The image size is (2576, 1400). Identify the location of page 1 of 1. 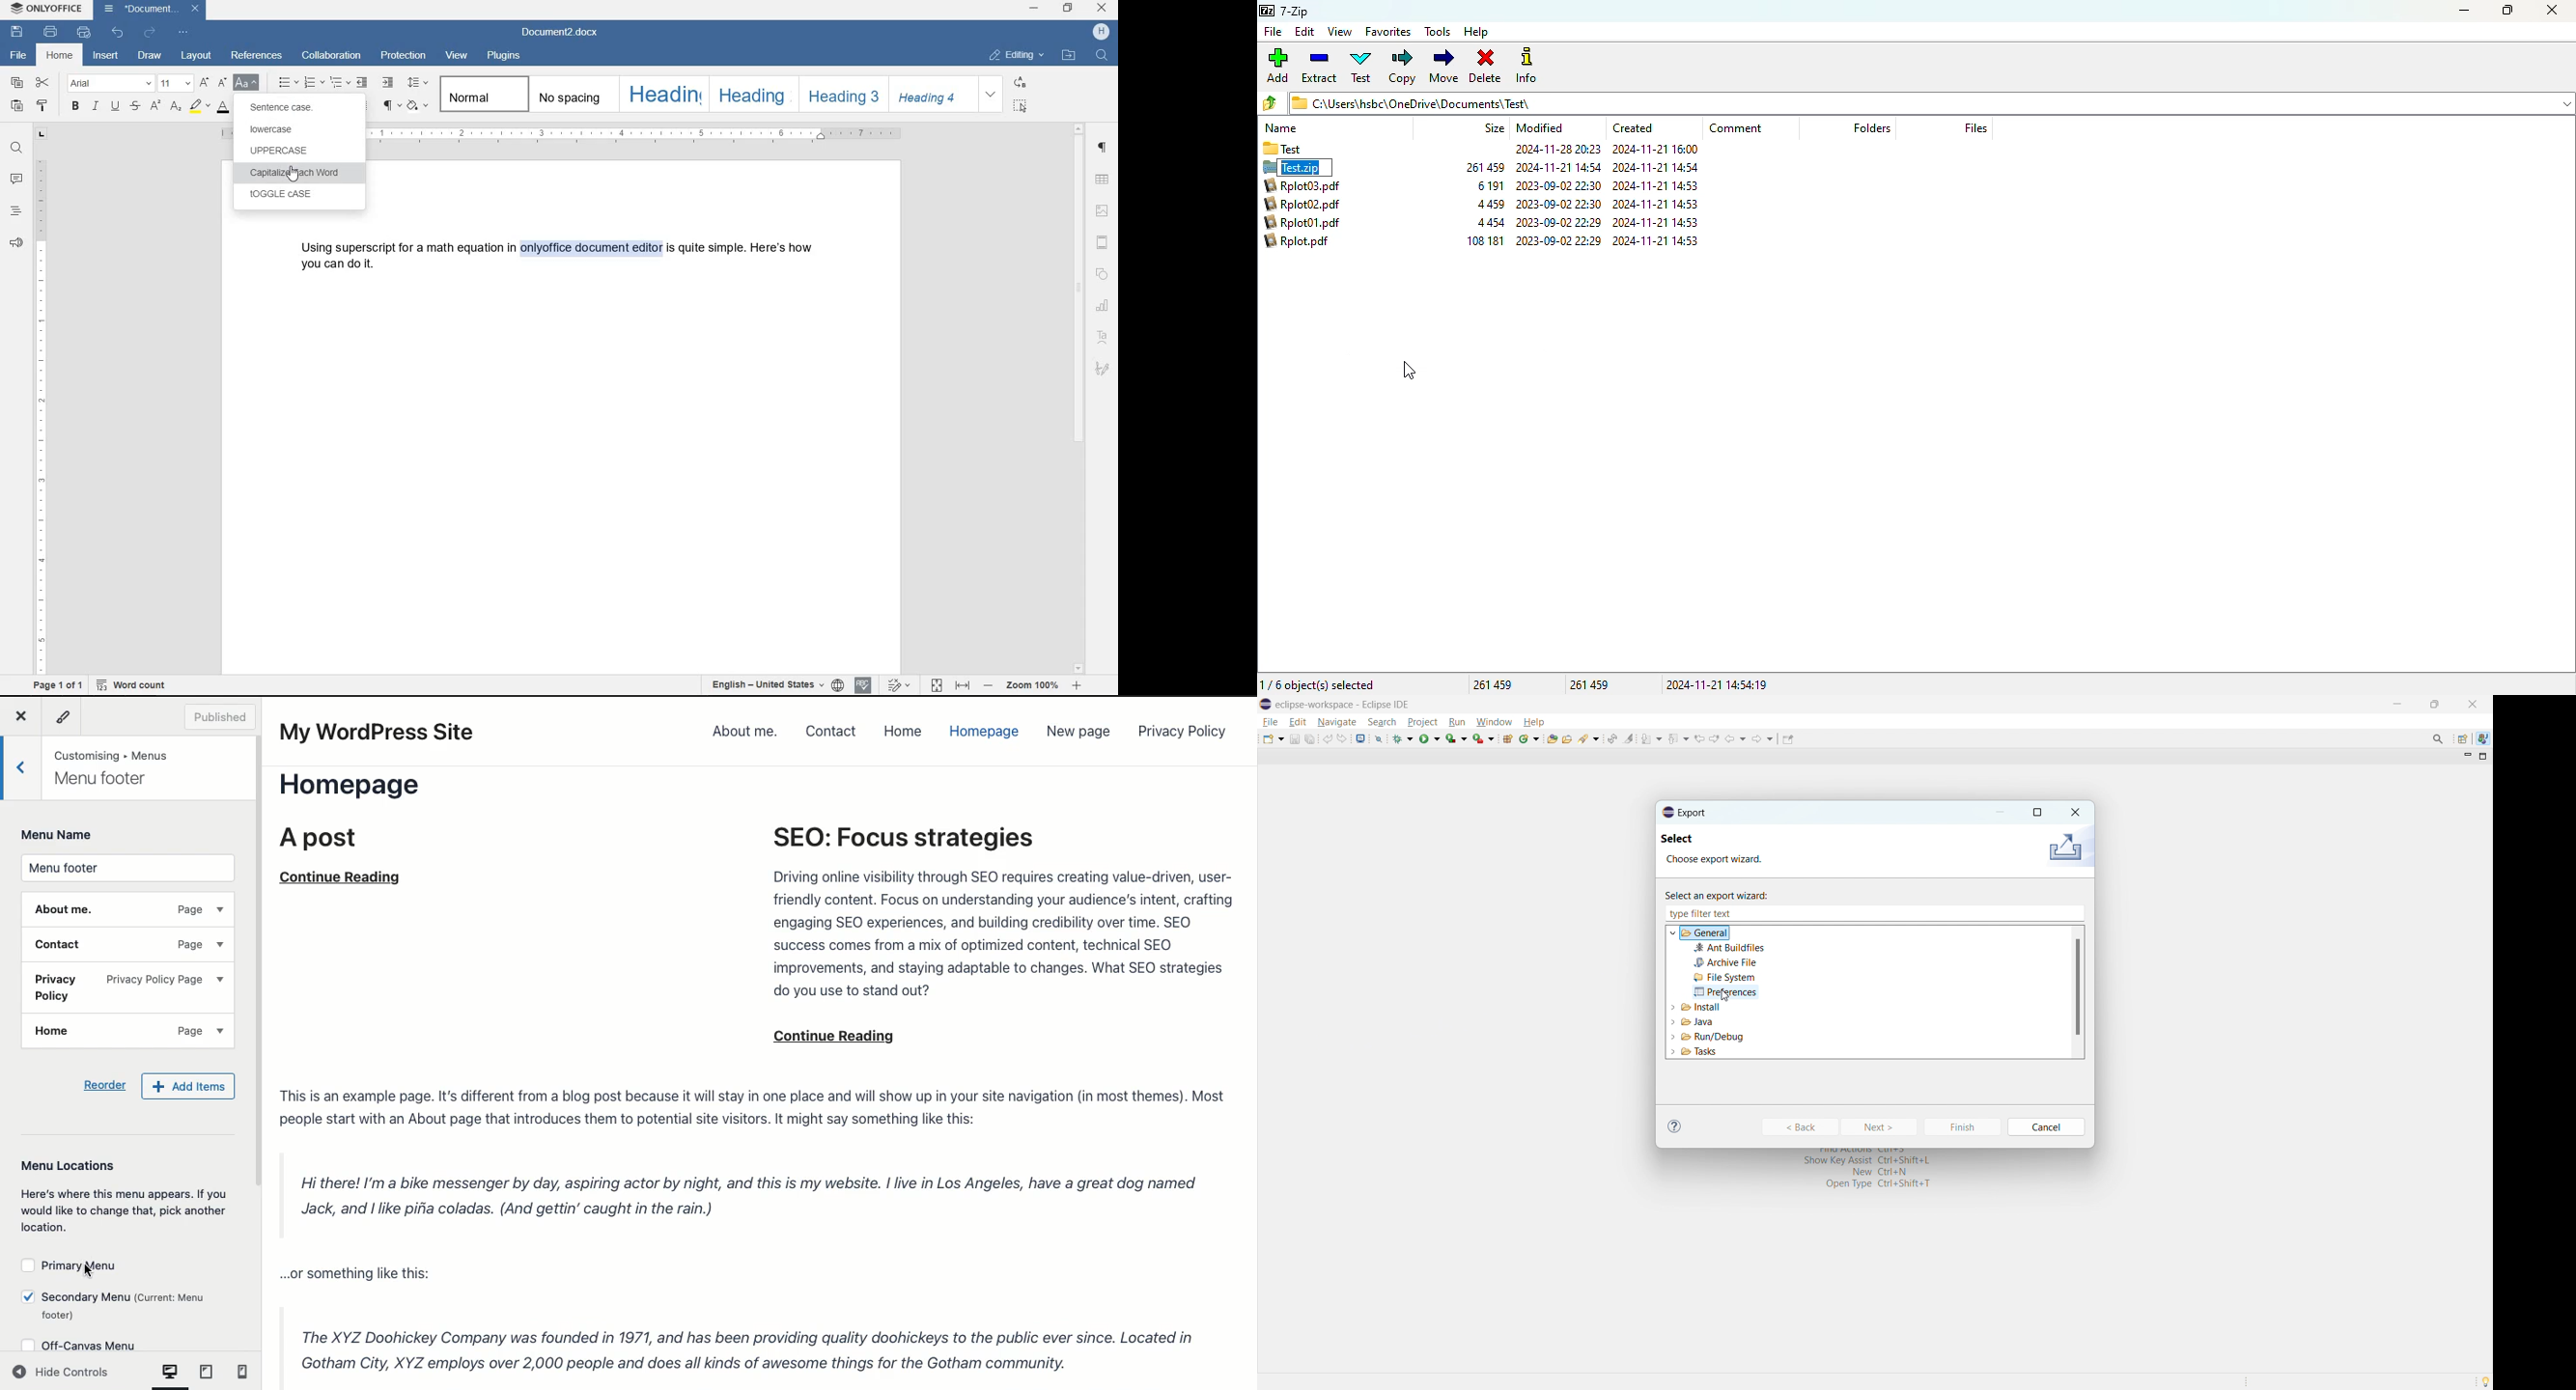
(59, 687).